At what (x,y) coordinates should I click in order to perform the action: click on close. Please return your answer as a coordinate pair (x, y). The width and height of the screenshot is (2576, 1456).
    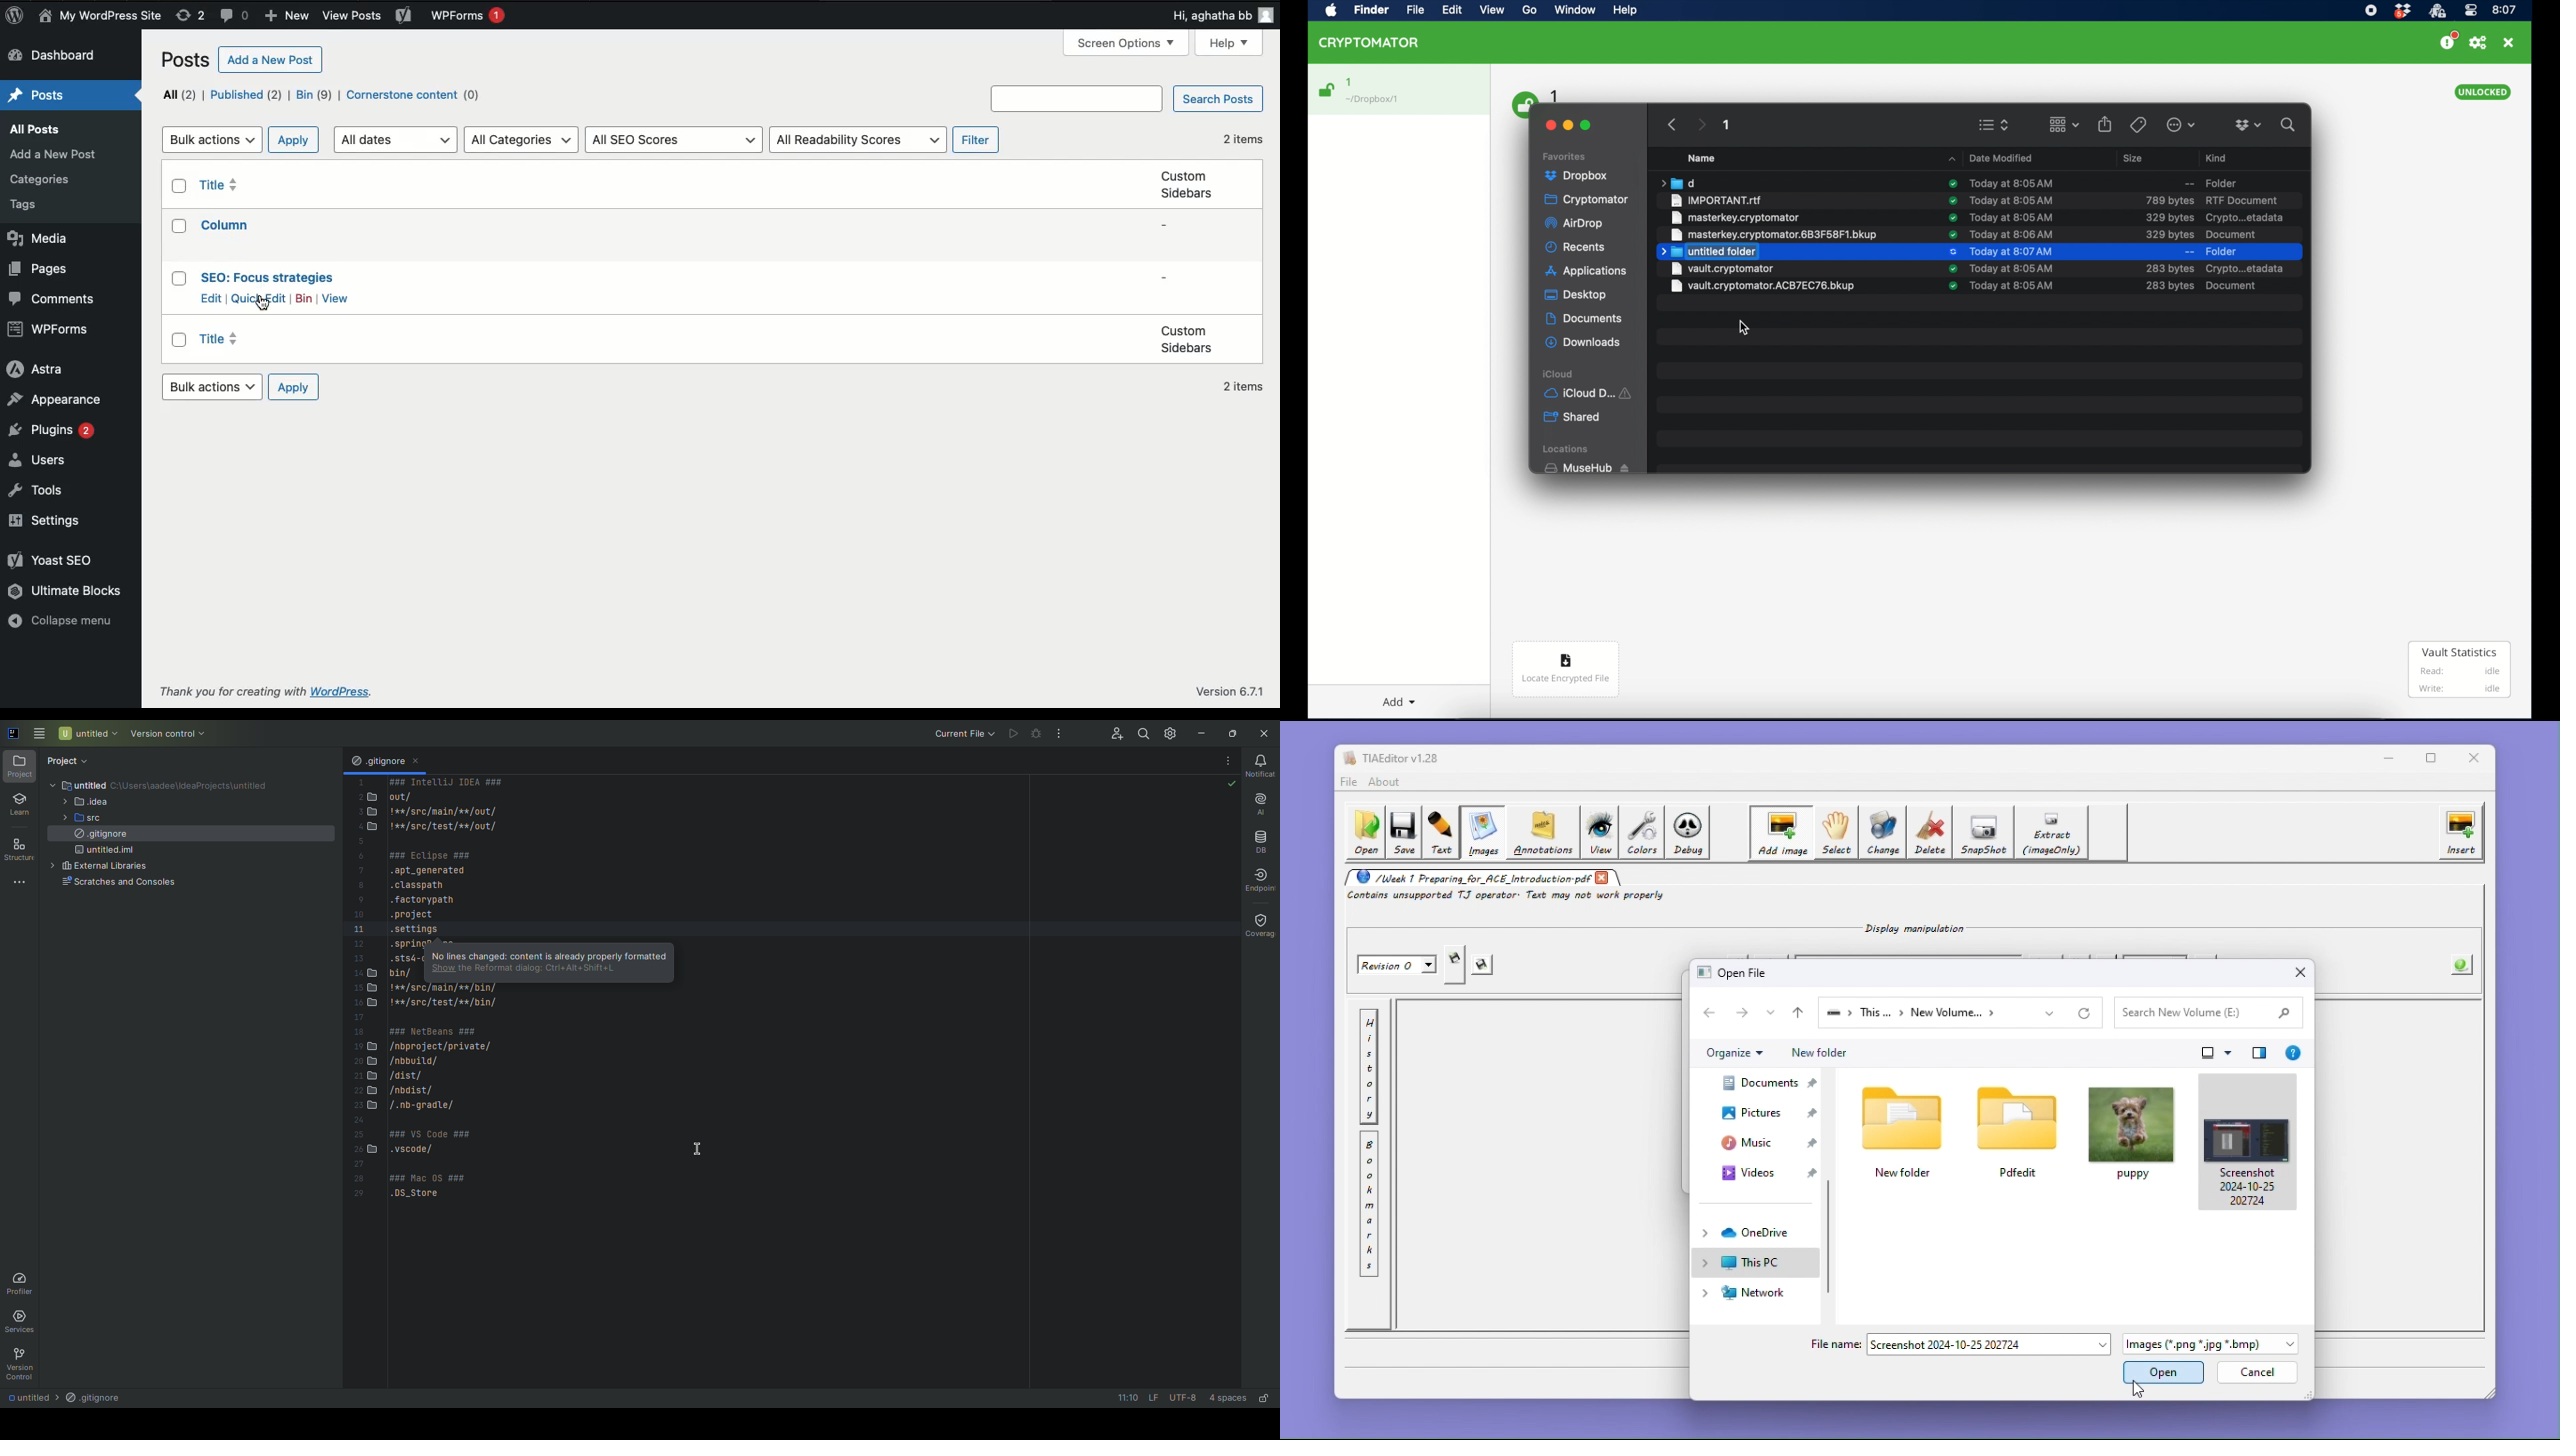
    Looking at the image, I should click on (2478, 758).